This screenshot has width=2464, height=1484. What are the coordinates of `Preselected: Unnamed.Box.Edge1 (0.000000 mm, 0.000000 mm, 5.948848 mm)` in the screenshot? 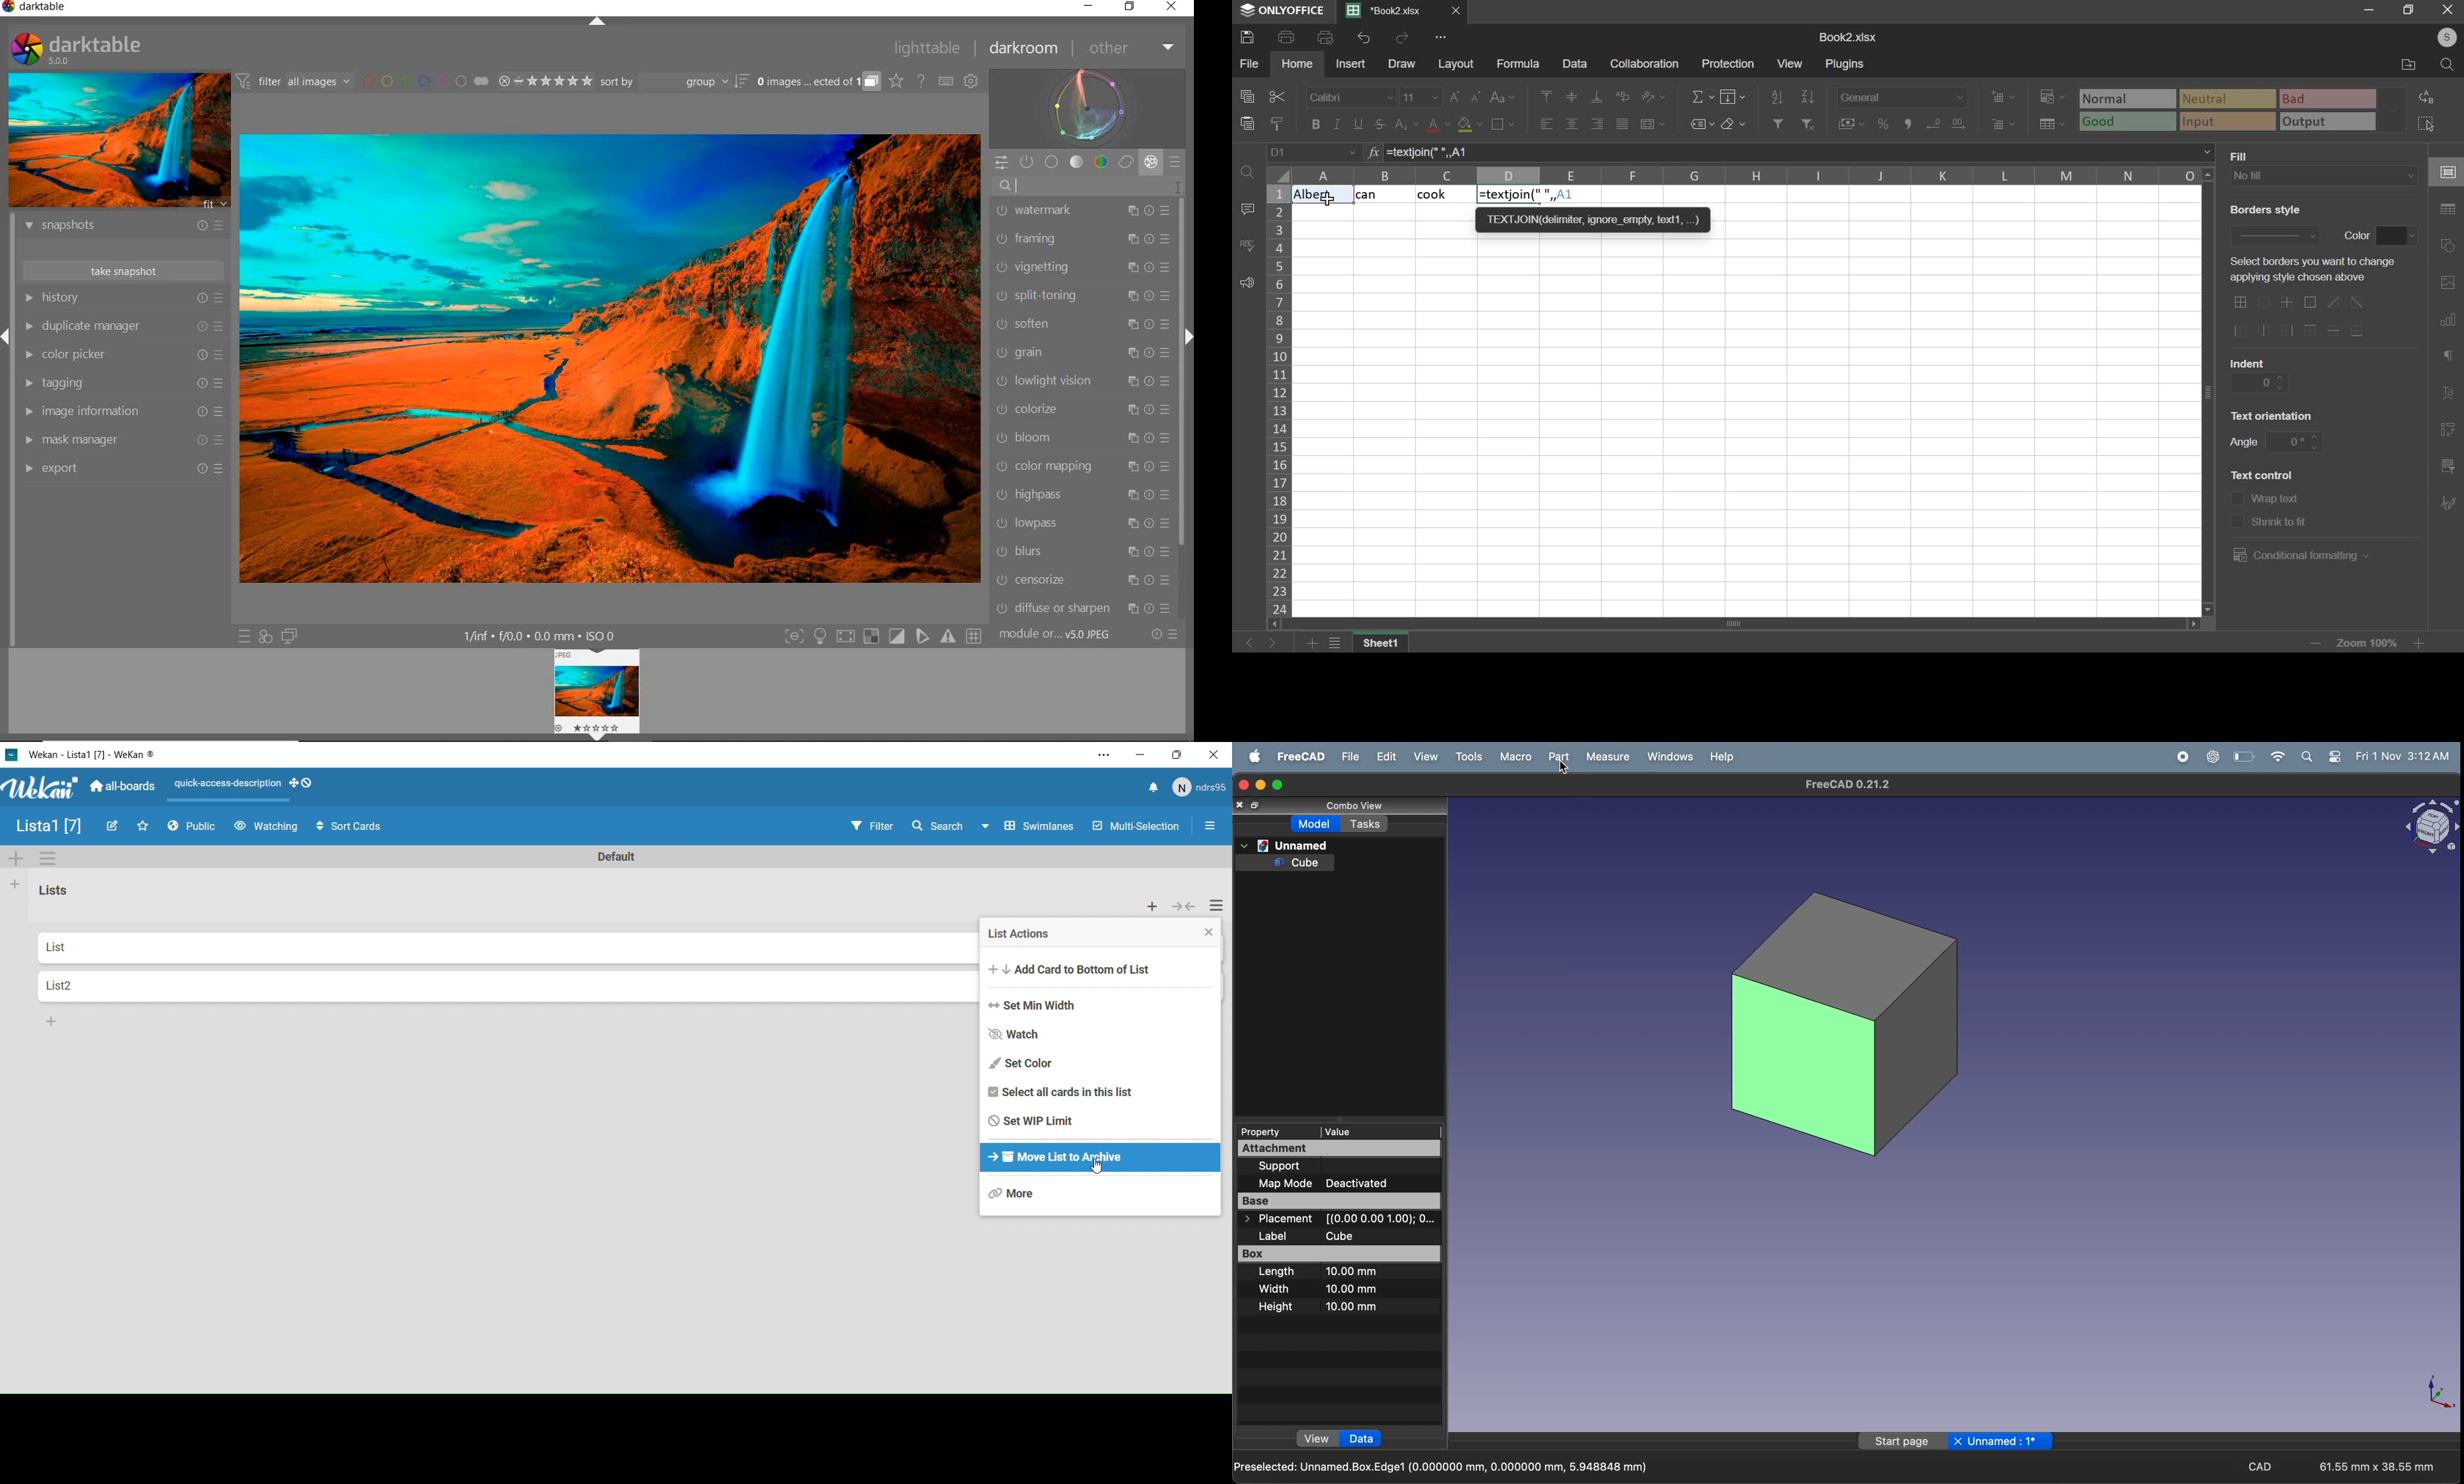 It's located at (1443, 1466).